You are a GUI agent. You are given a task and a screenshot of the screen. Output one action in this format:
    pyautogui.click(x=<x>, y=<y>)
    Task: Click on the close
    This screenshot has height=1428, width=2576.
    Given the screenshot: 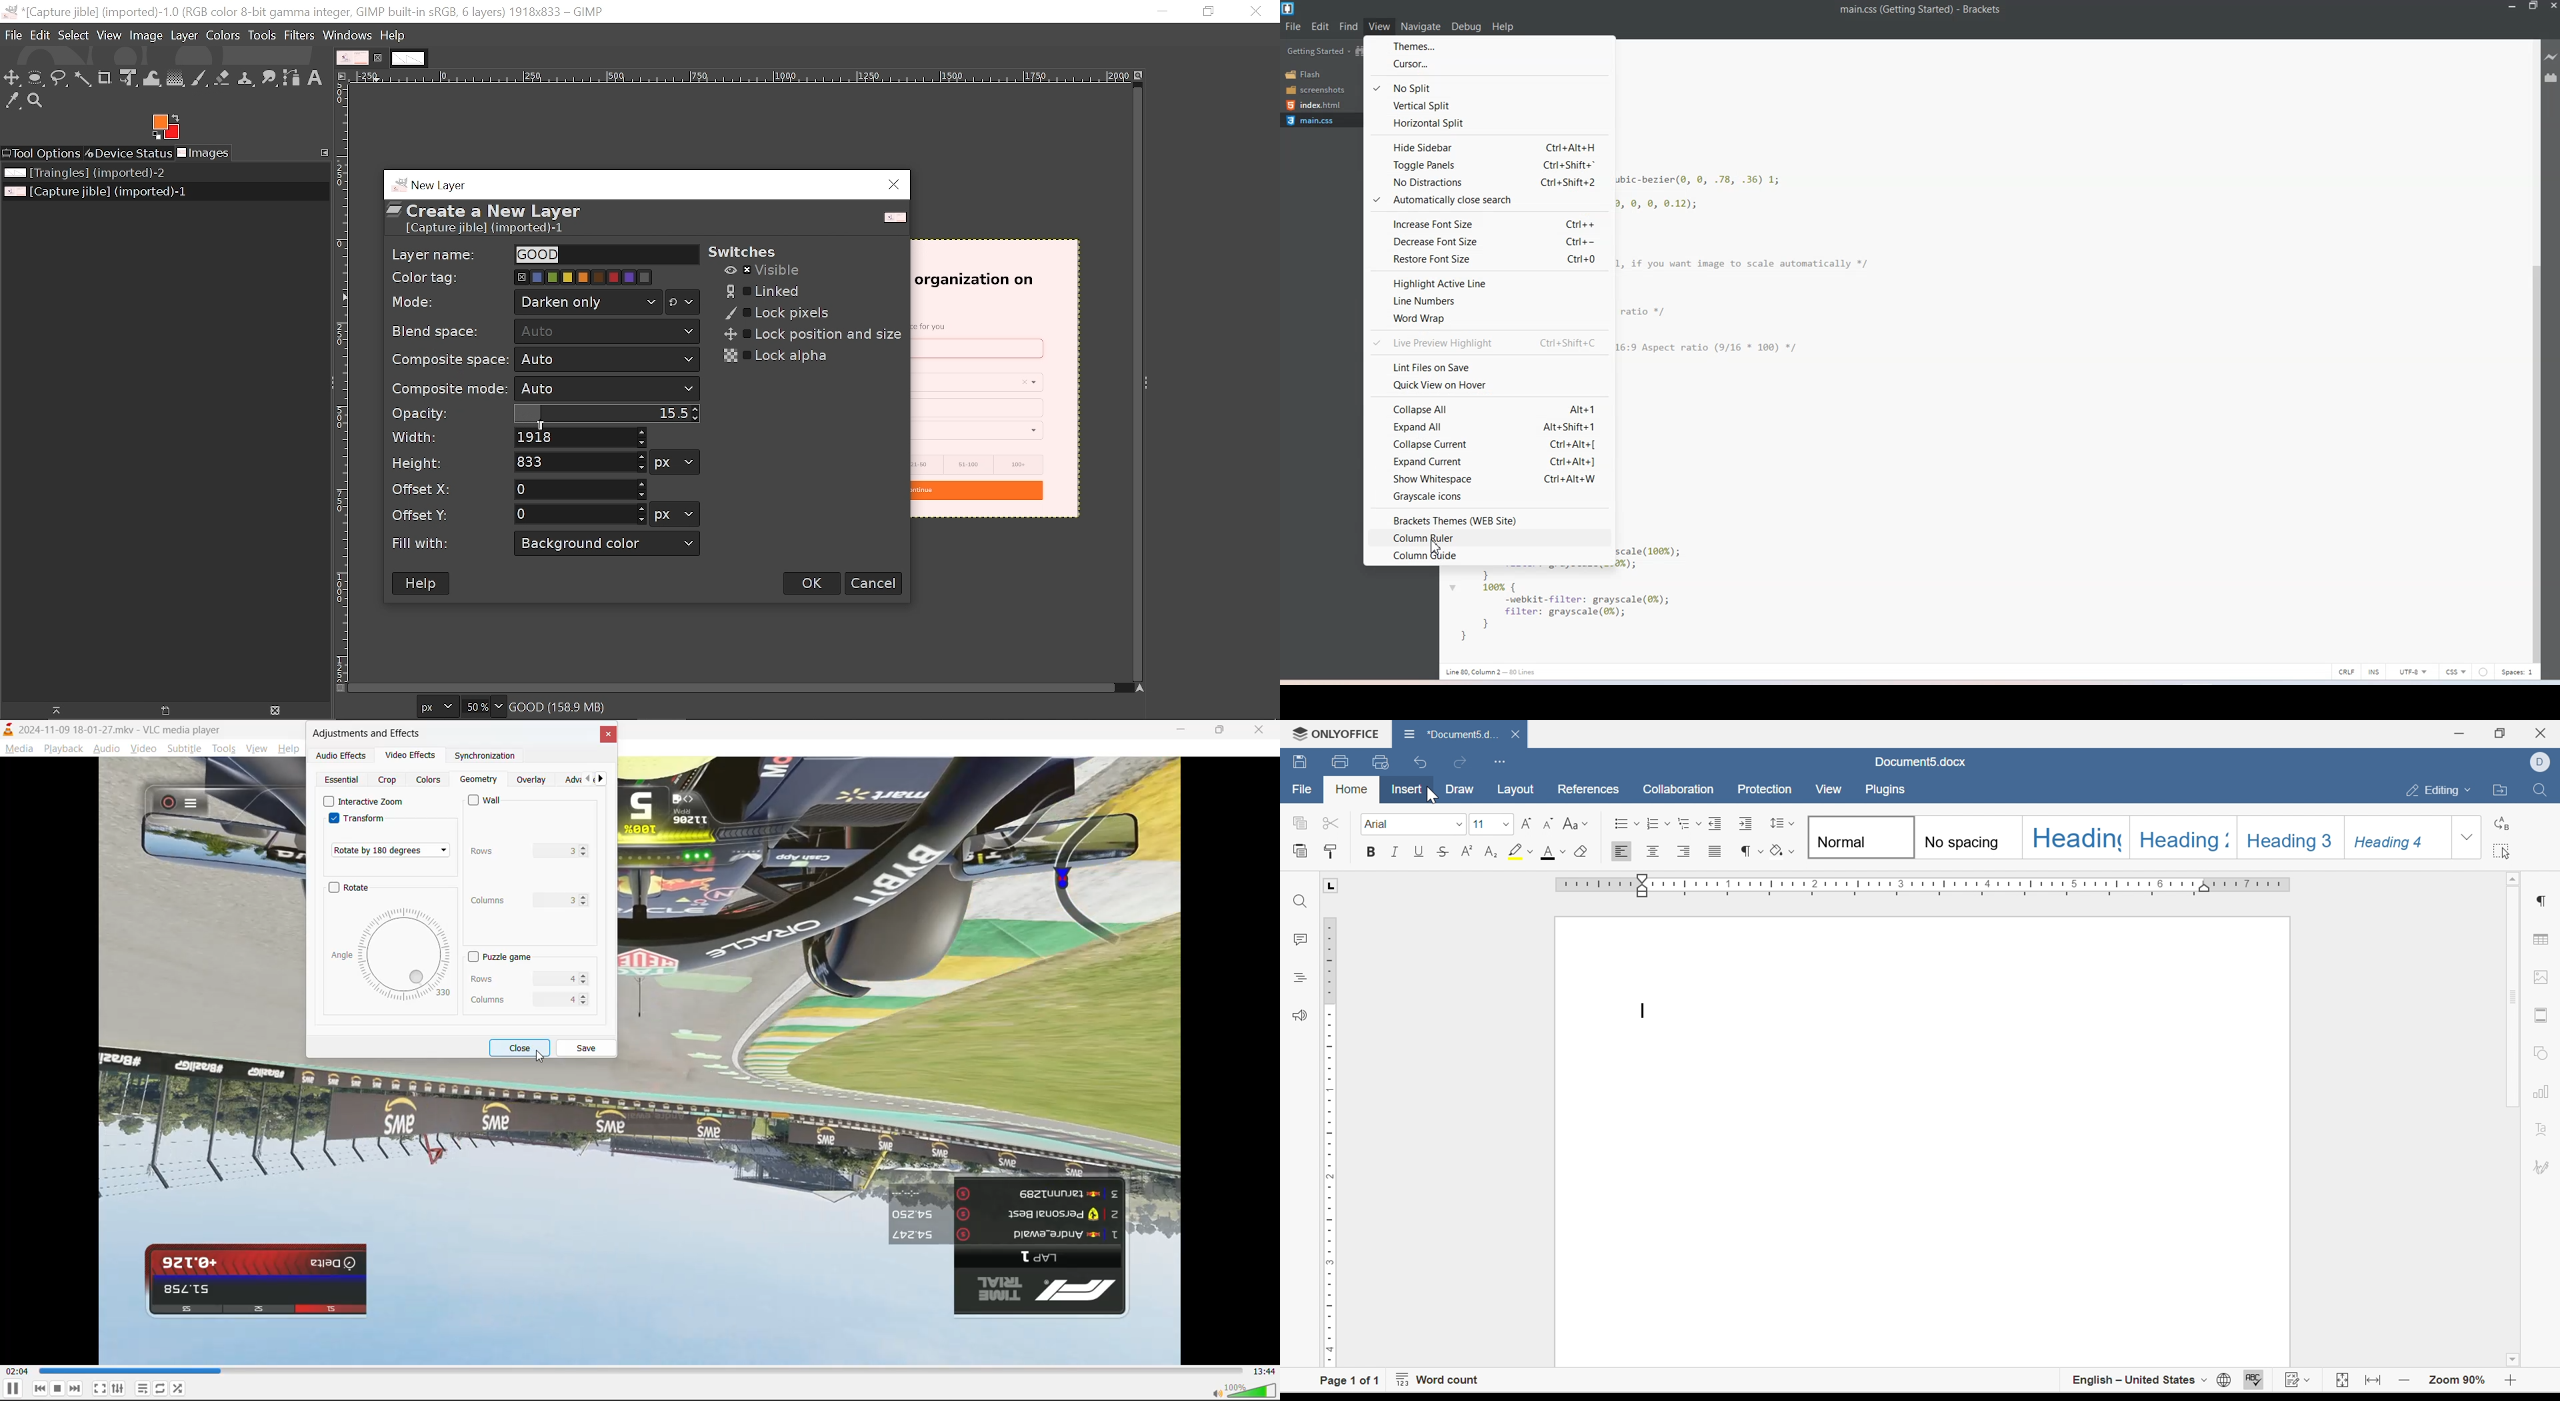 What is the action you would take?
    pyautogui.click(x=2543, y=733)
    